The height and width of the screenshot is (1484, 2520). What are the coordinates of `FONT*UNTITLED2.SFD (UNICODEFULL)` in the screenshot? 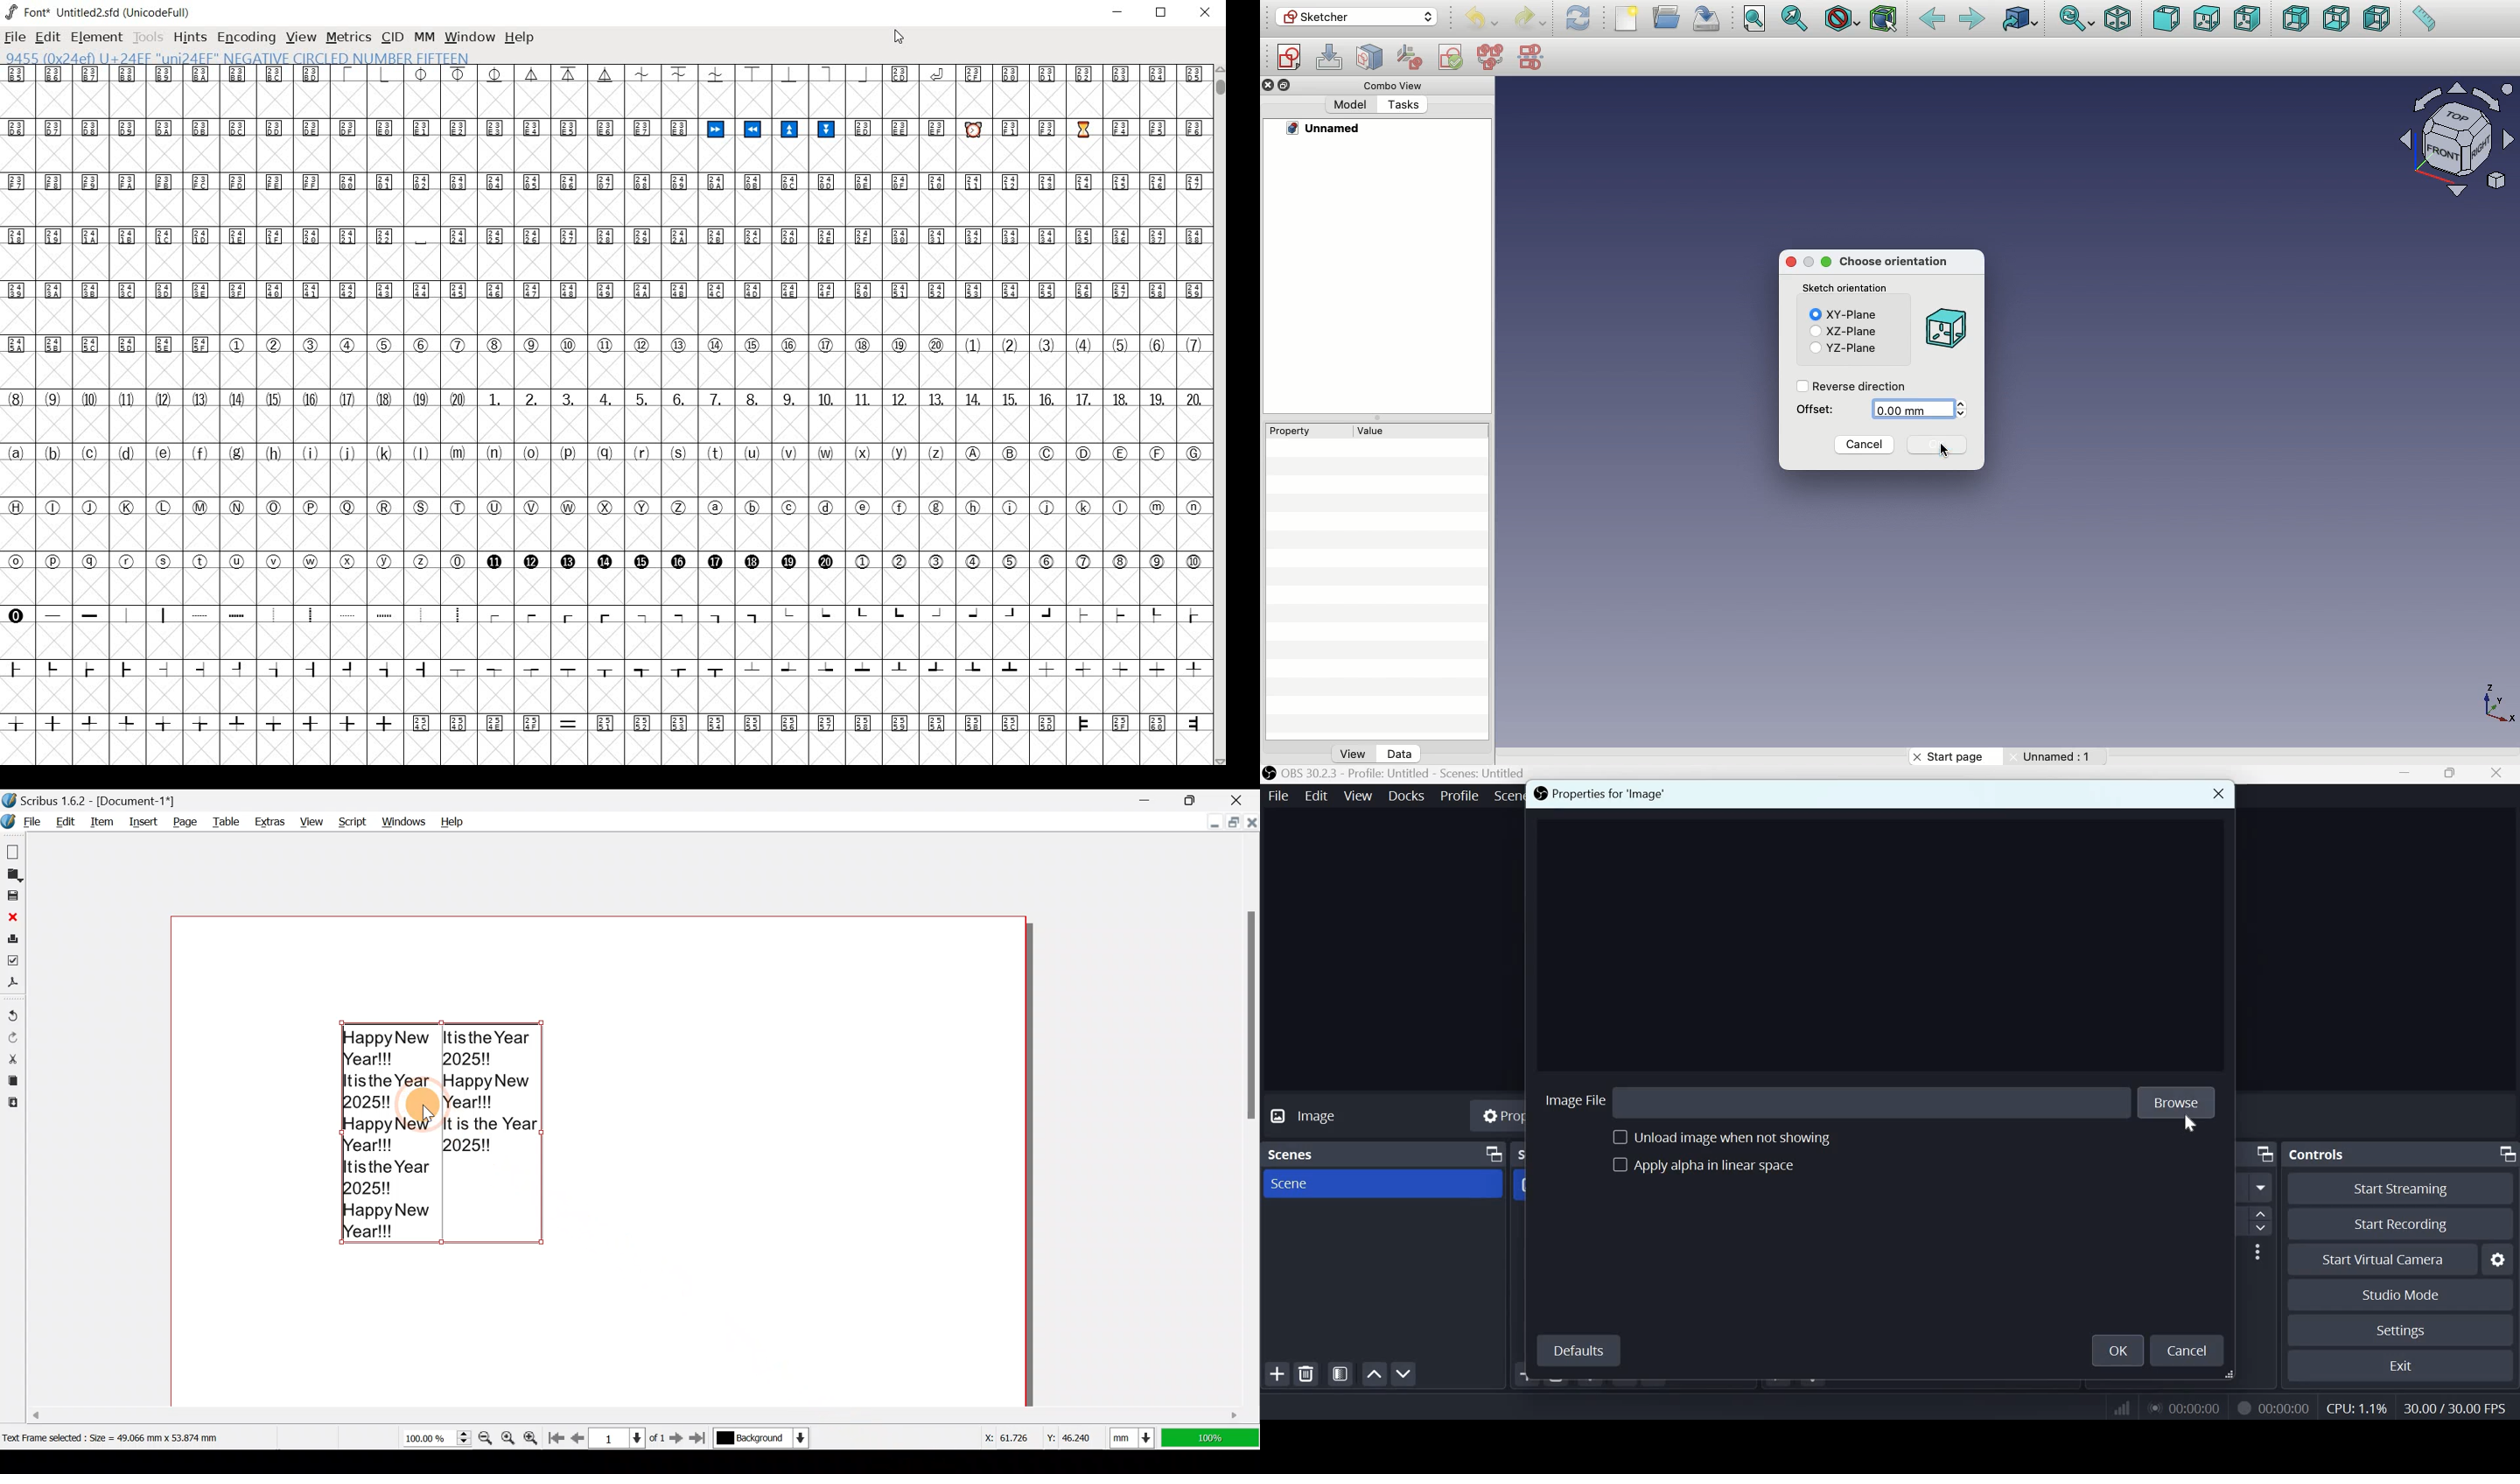 It's located at (101, 11).